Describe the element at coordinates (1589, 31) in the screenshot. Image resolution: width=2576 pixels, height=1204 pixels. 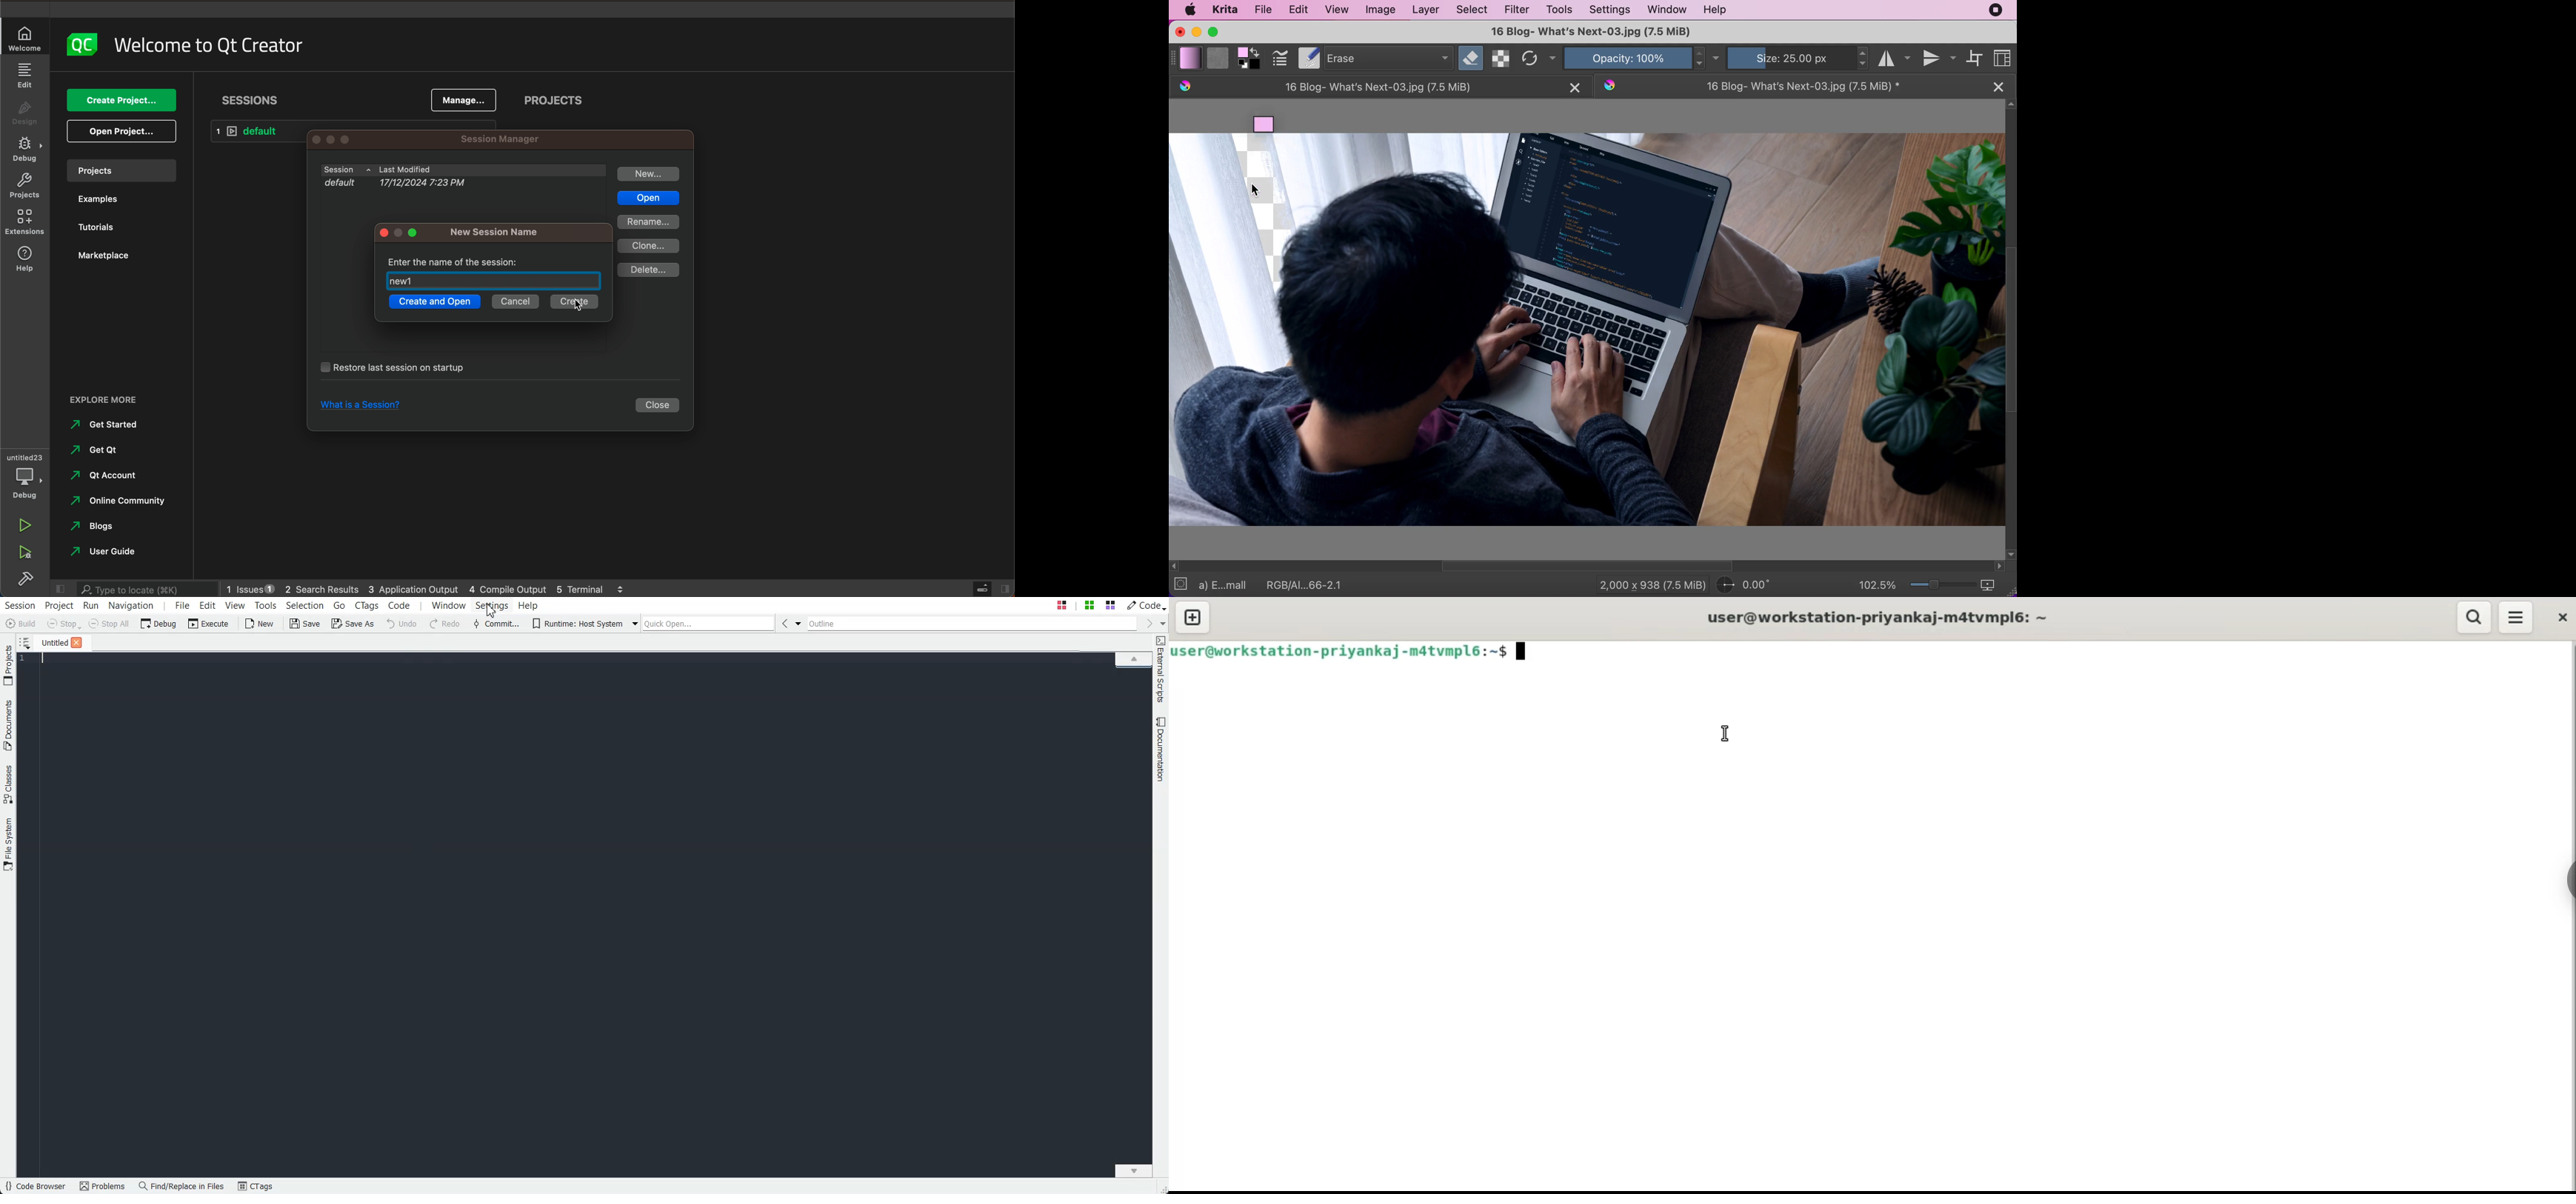
I see `16 Blog- What's Next-03.jpg (7.5 MiB)` at that location.